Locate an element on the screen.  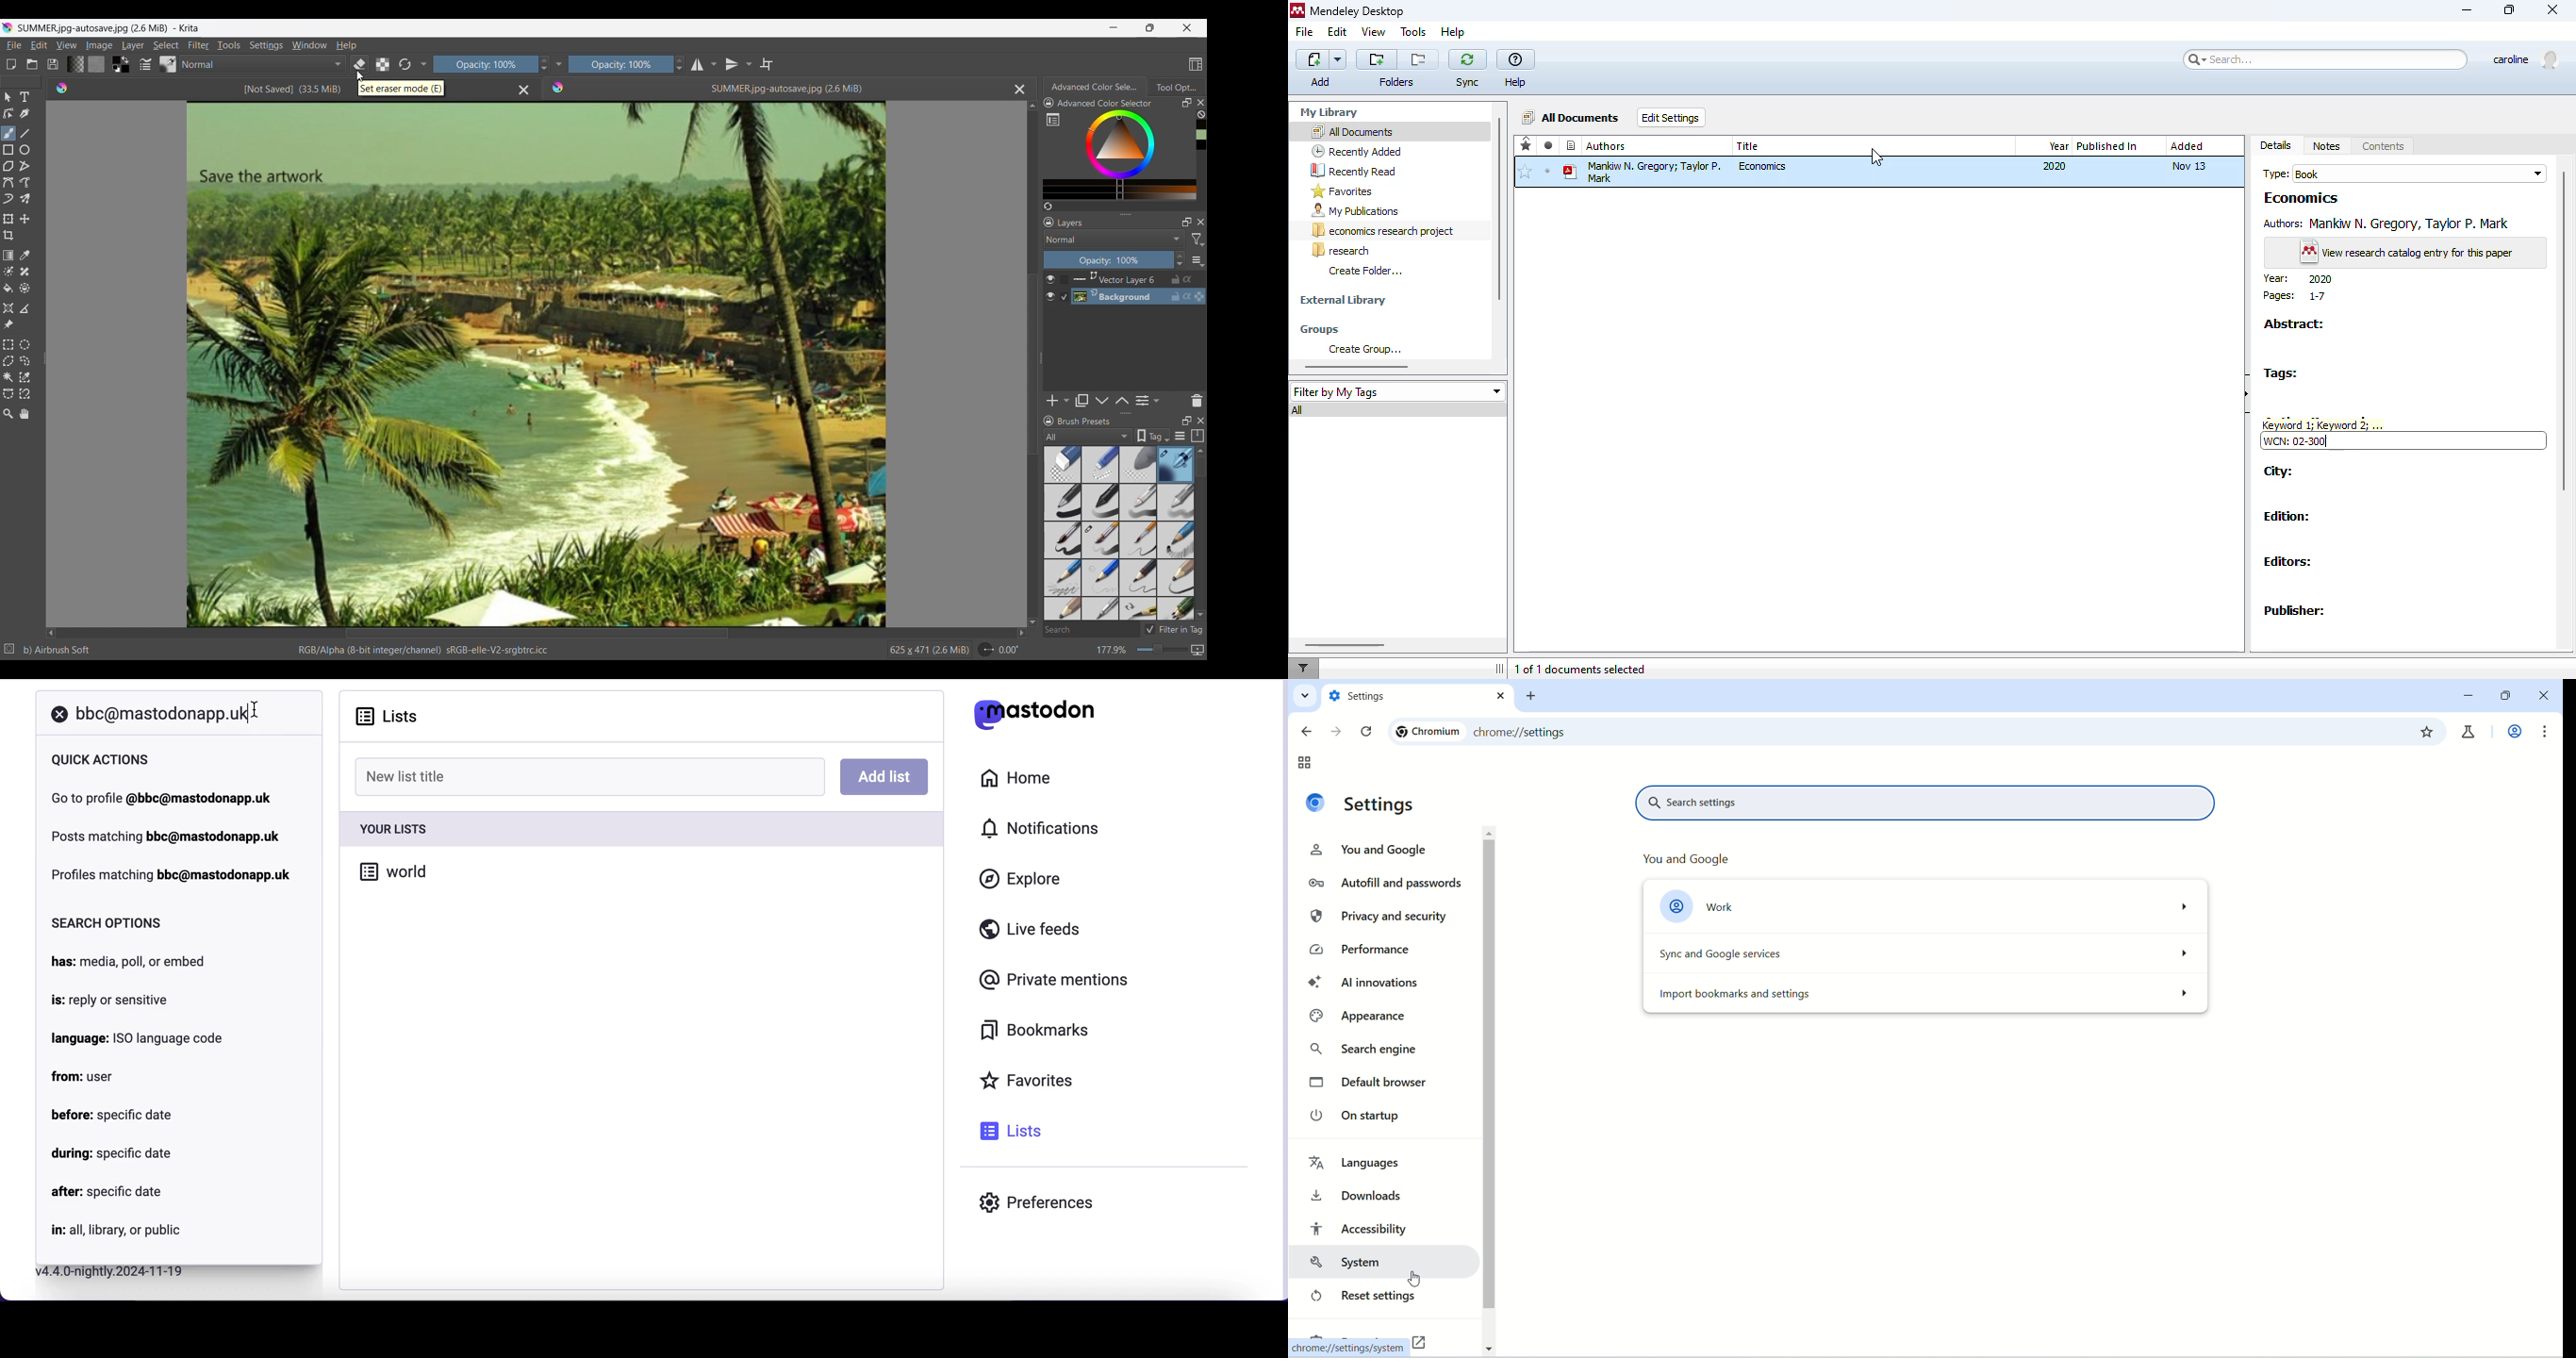
recently read is located at coordinates (1356, 172).